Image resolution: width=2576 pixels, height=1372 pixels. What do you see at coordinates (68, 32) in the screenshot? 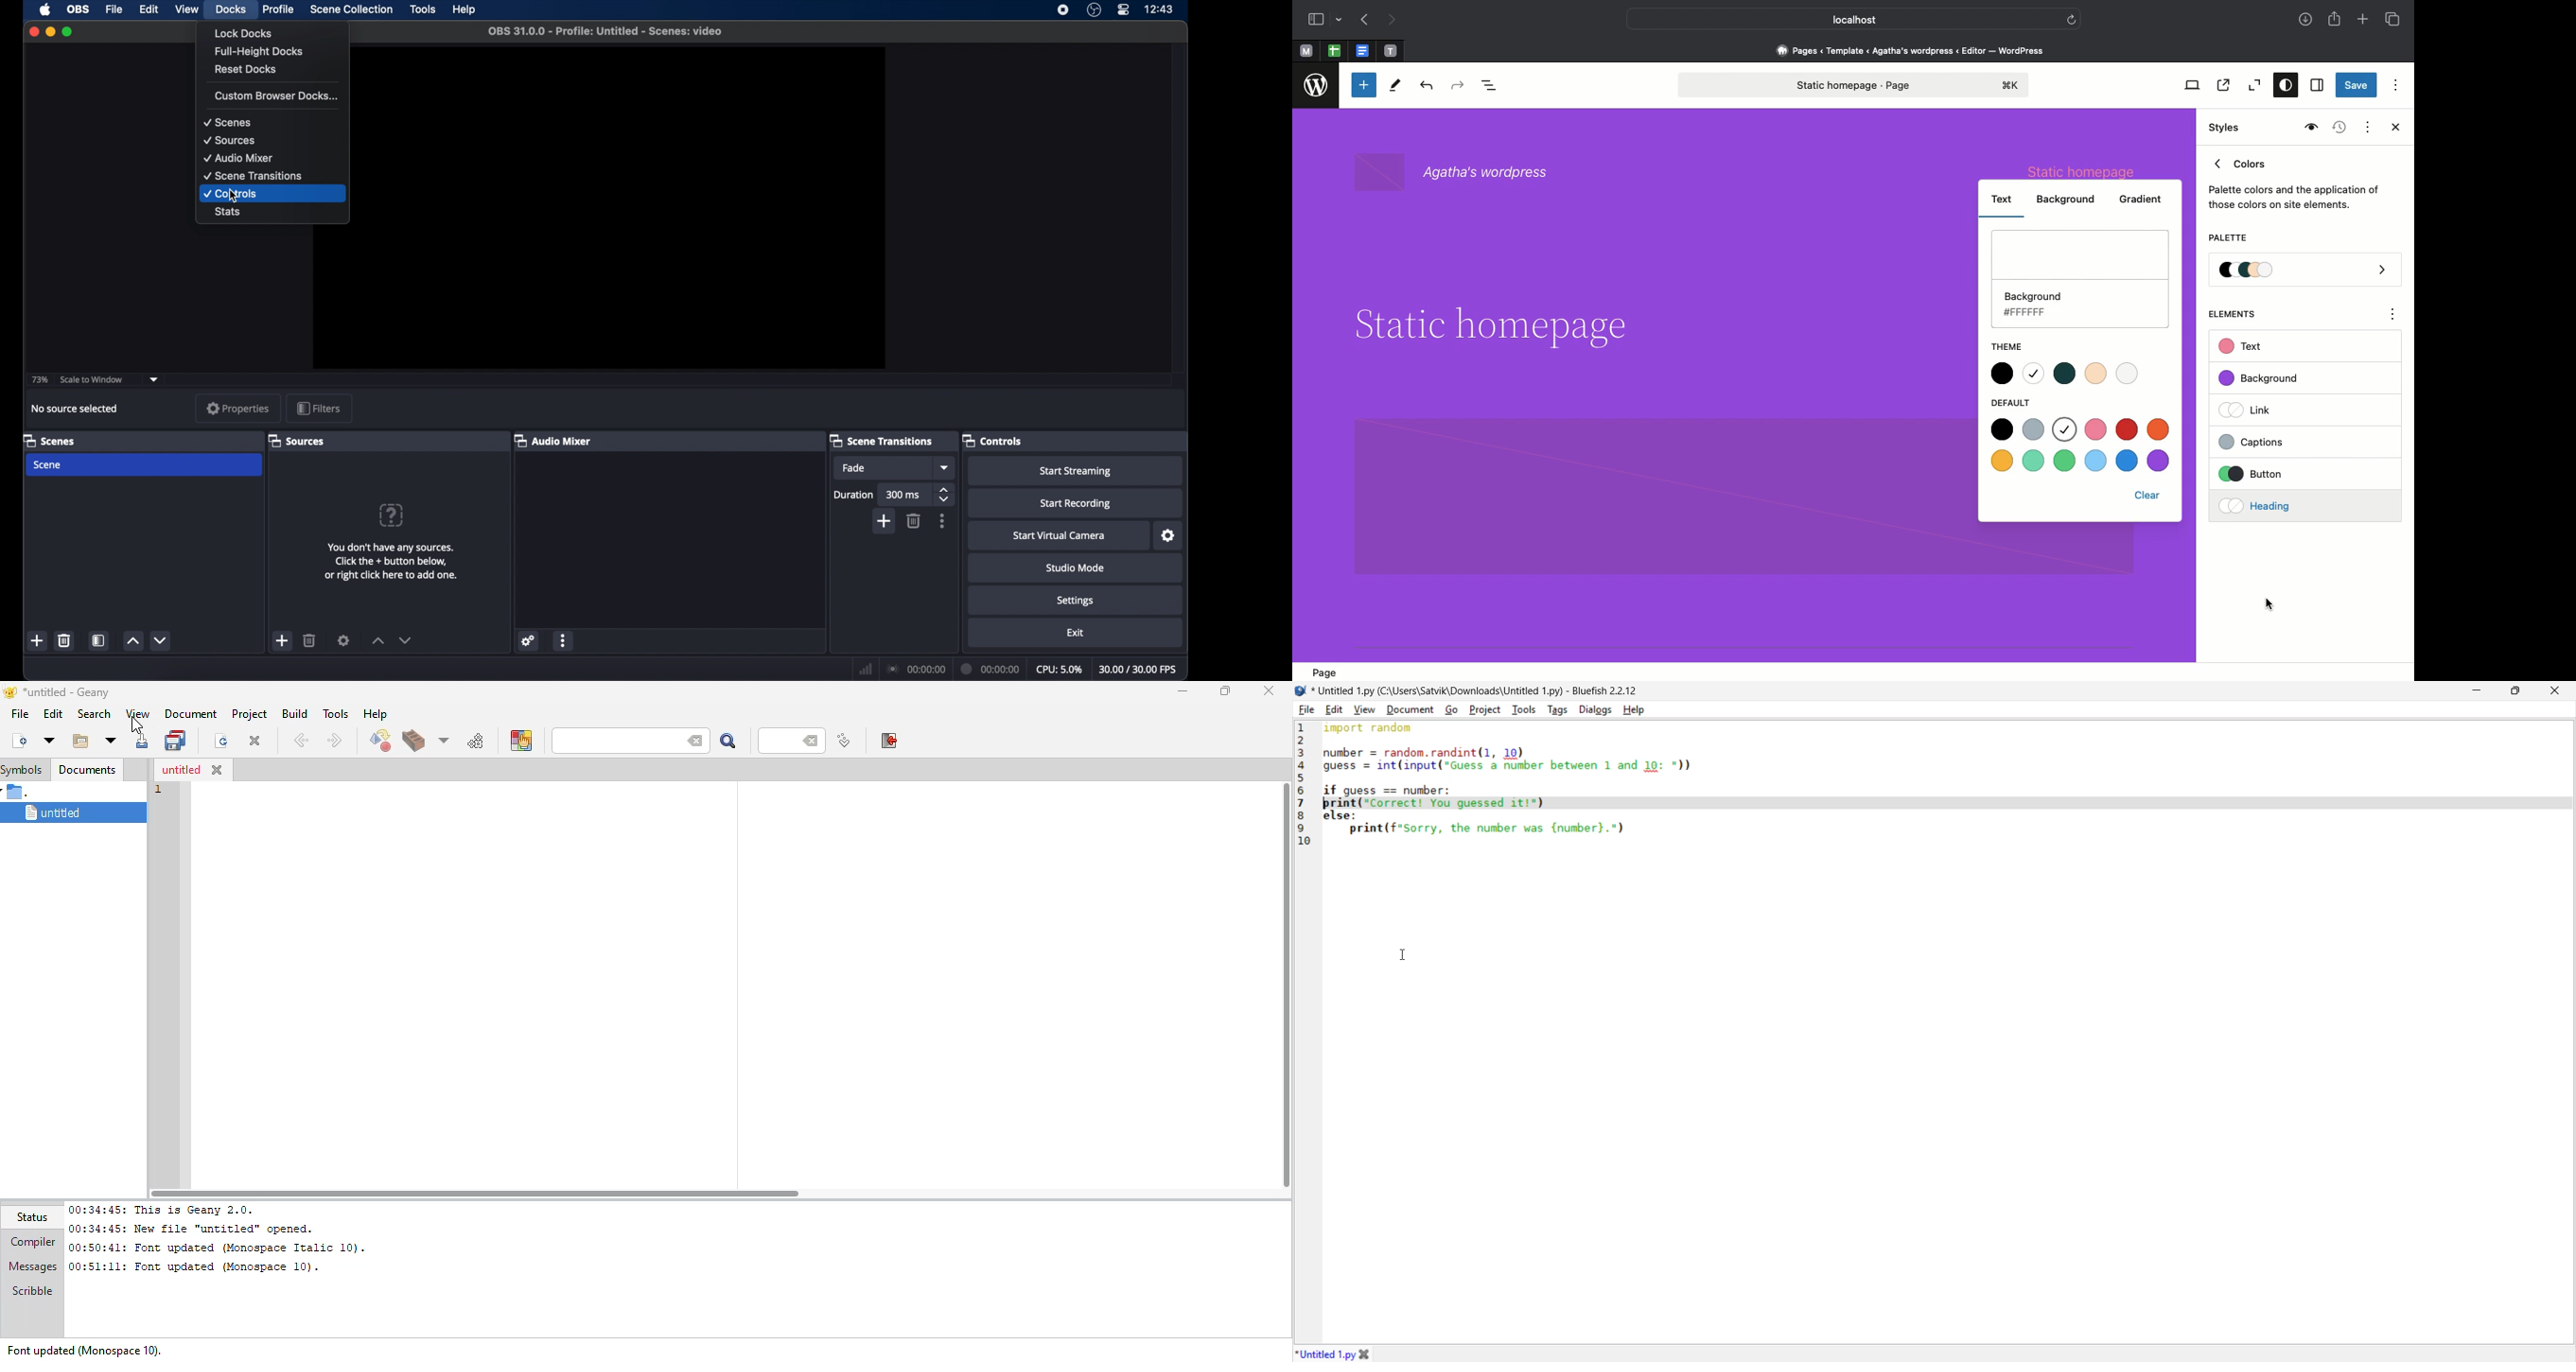
I see `maximize` at bounding box center [68, 32].